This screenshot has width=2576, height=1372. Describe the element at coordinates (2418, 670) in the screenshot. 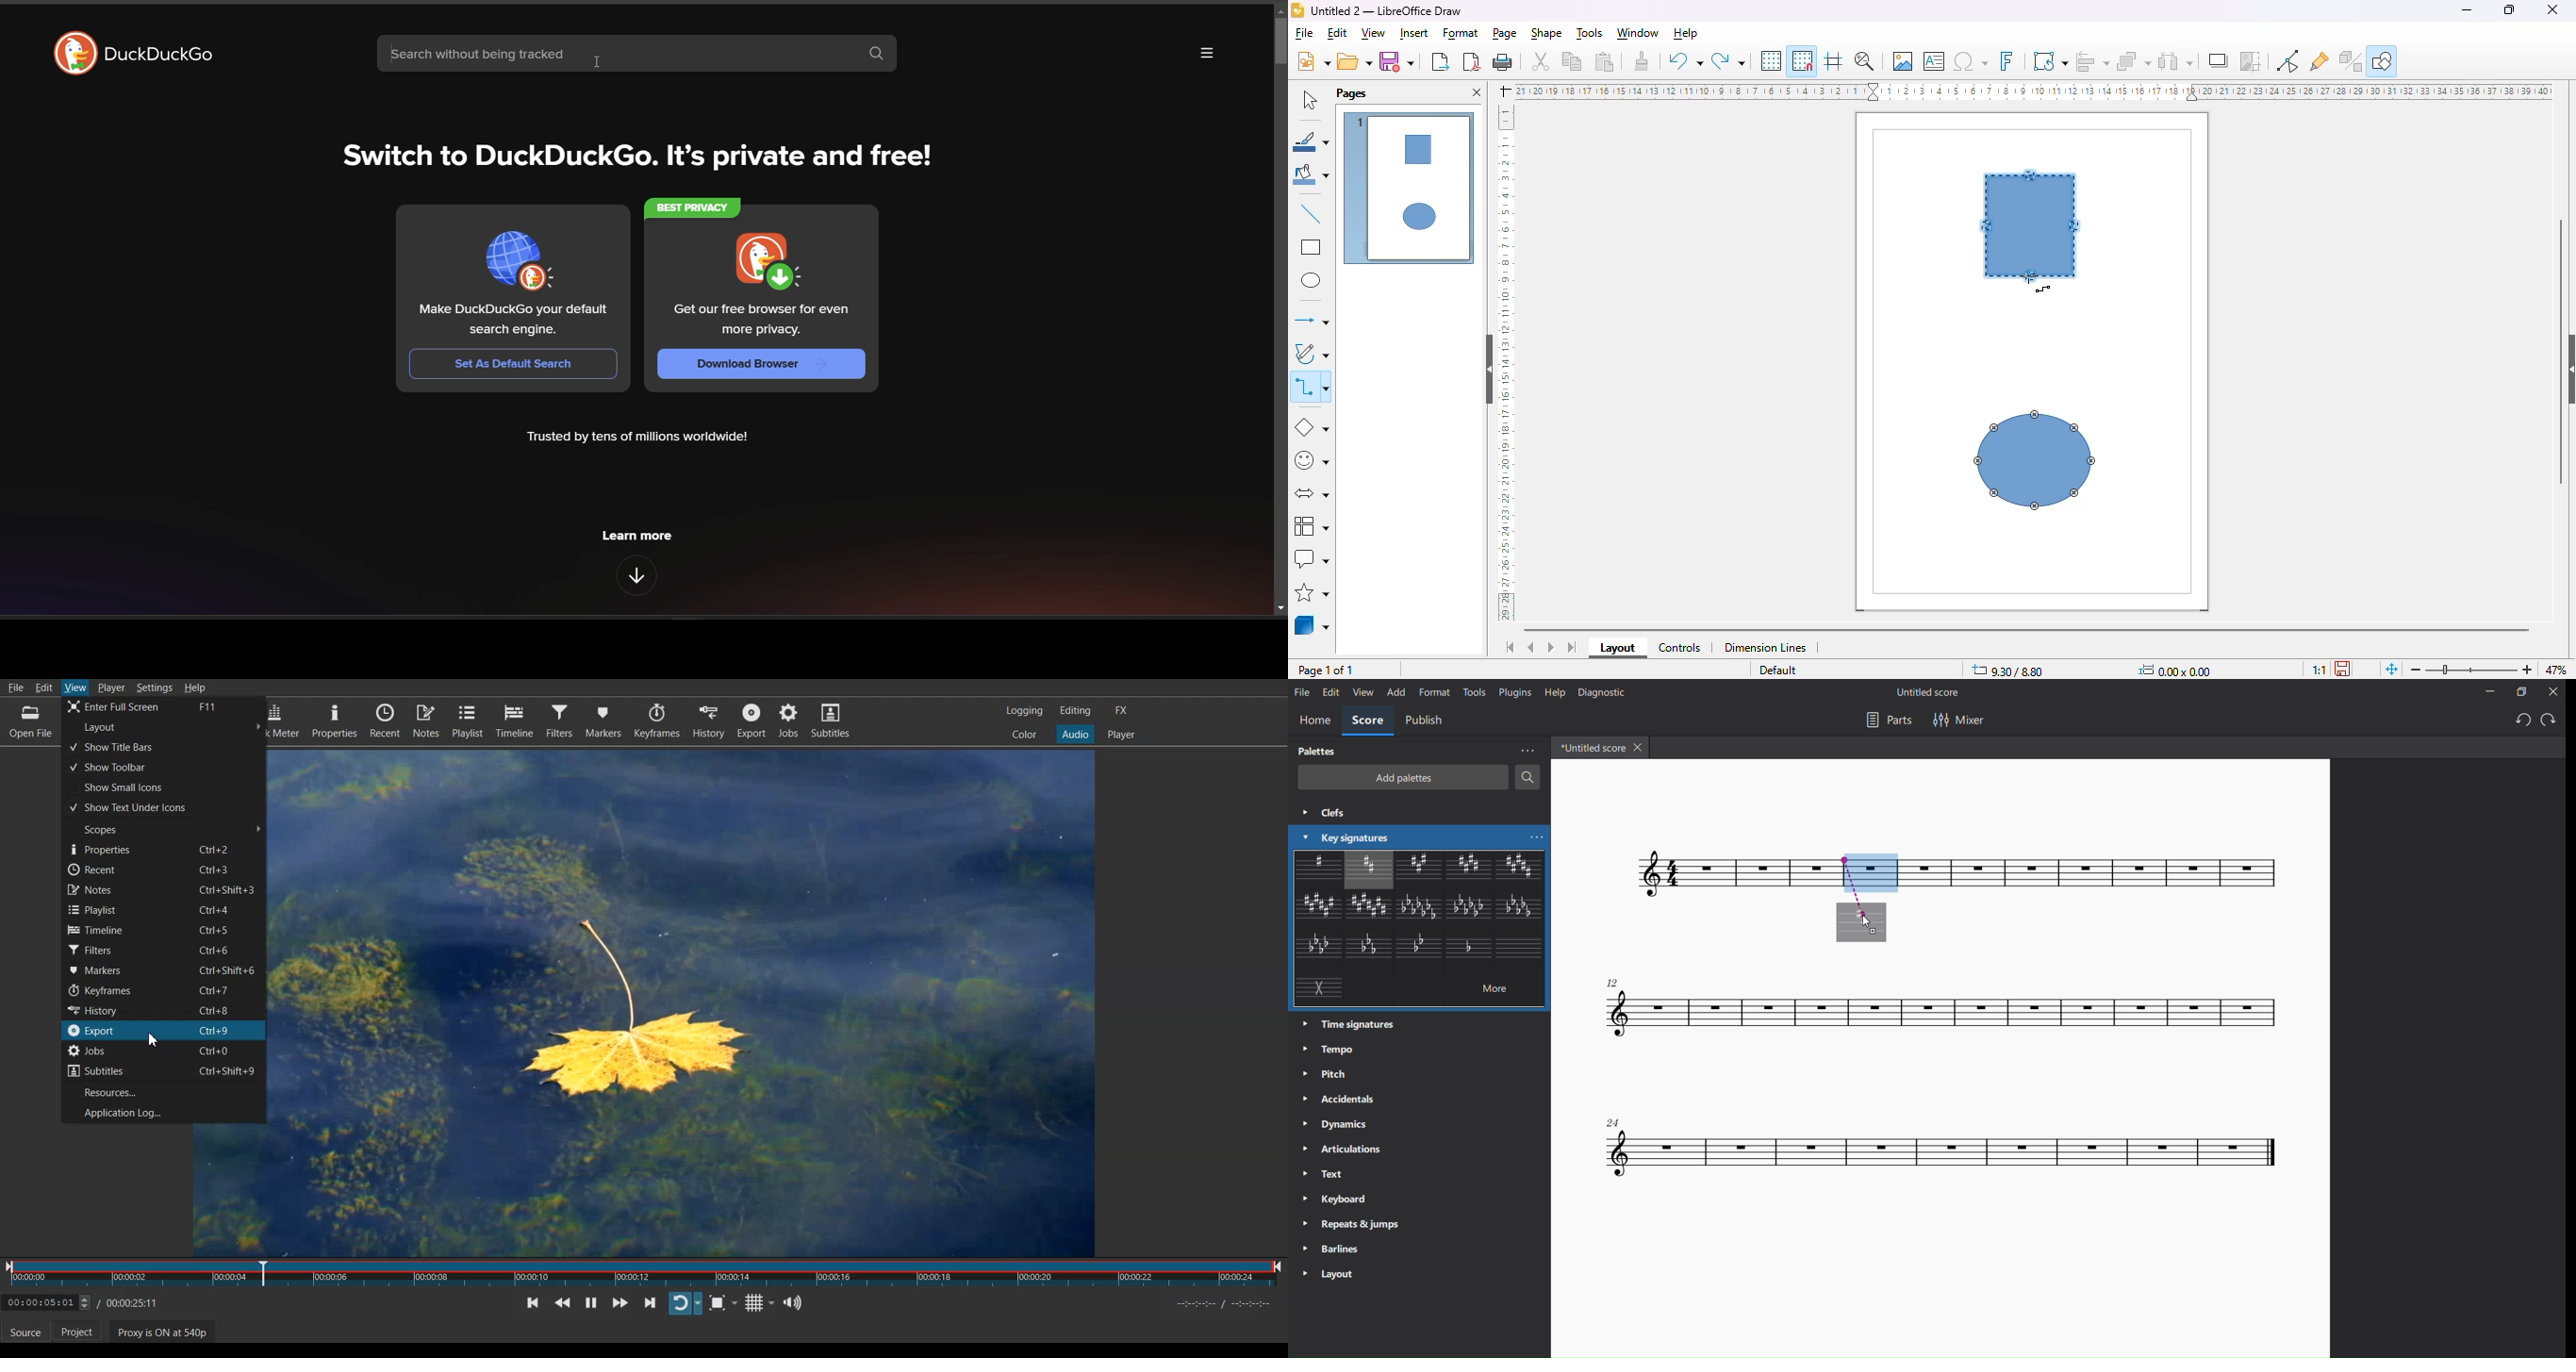

I see `zoom out` at that location.